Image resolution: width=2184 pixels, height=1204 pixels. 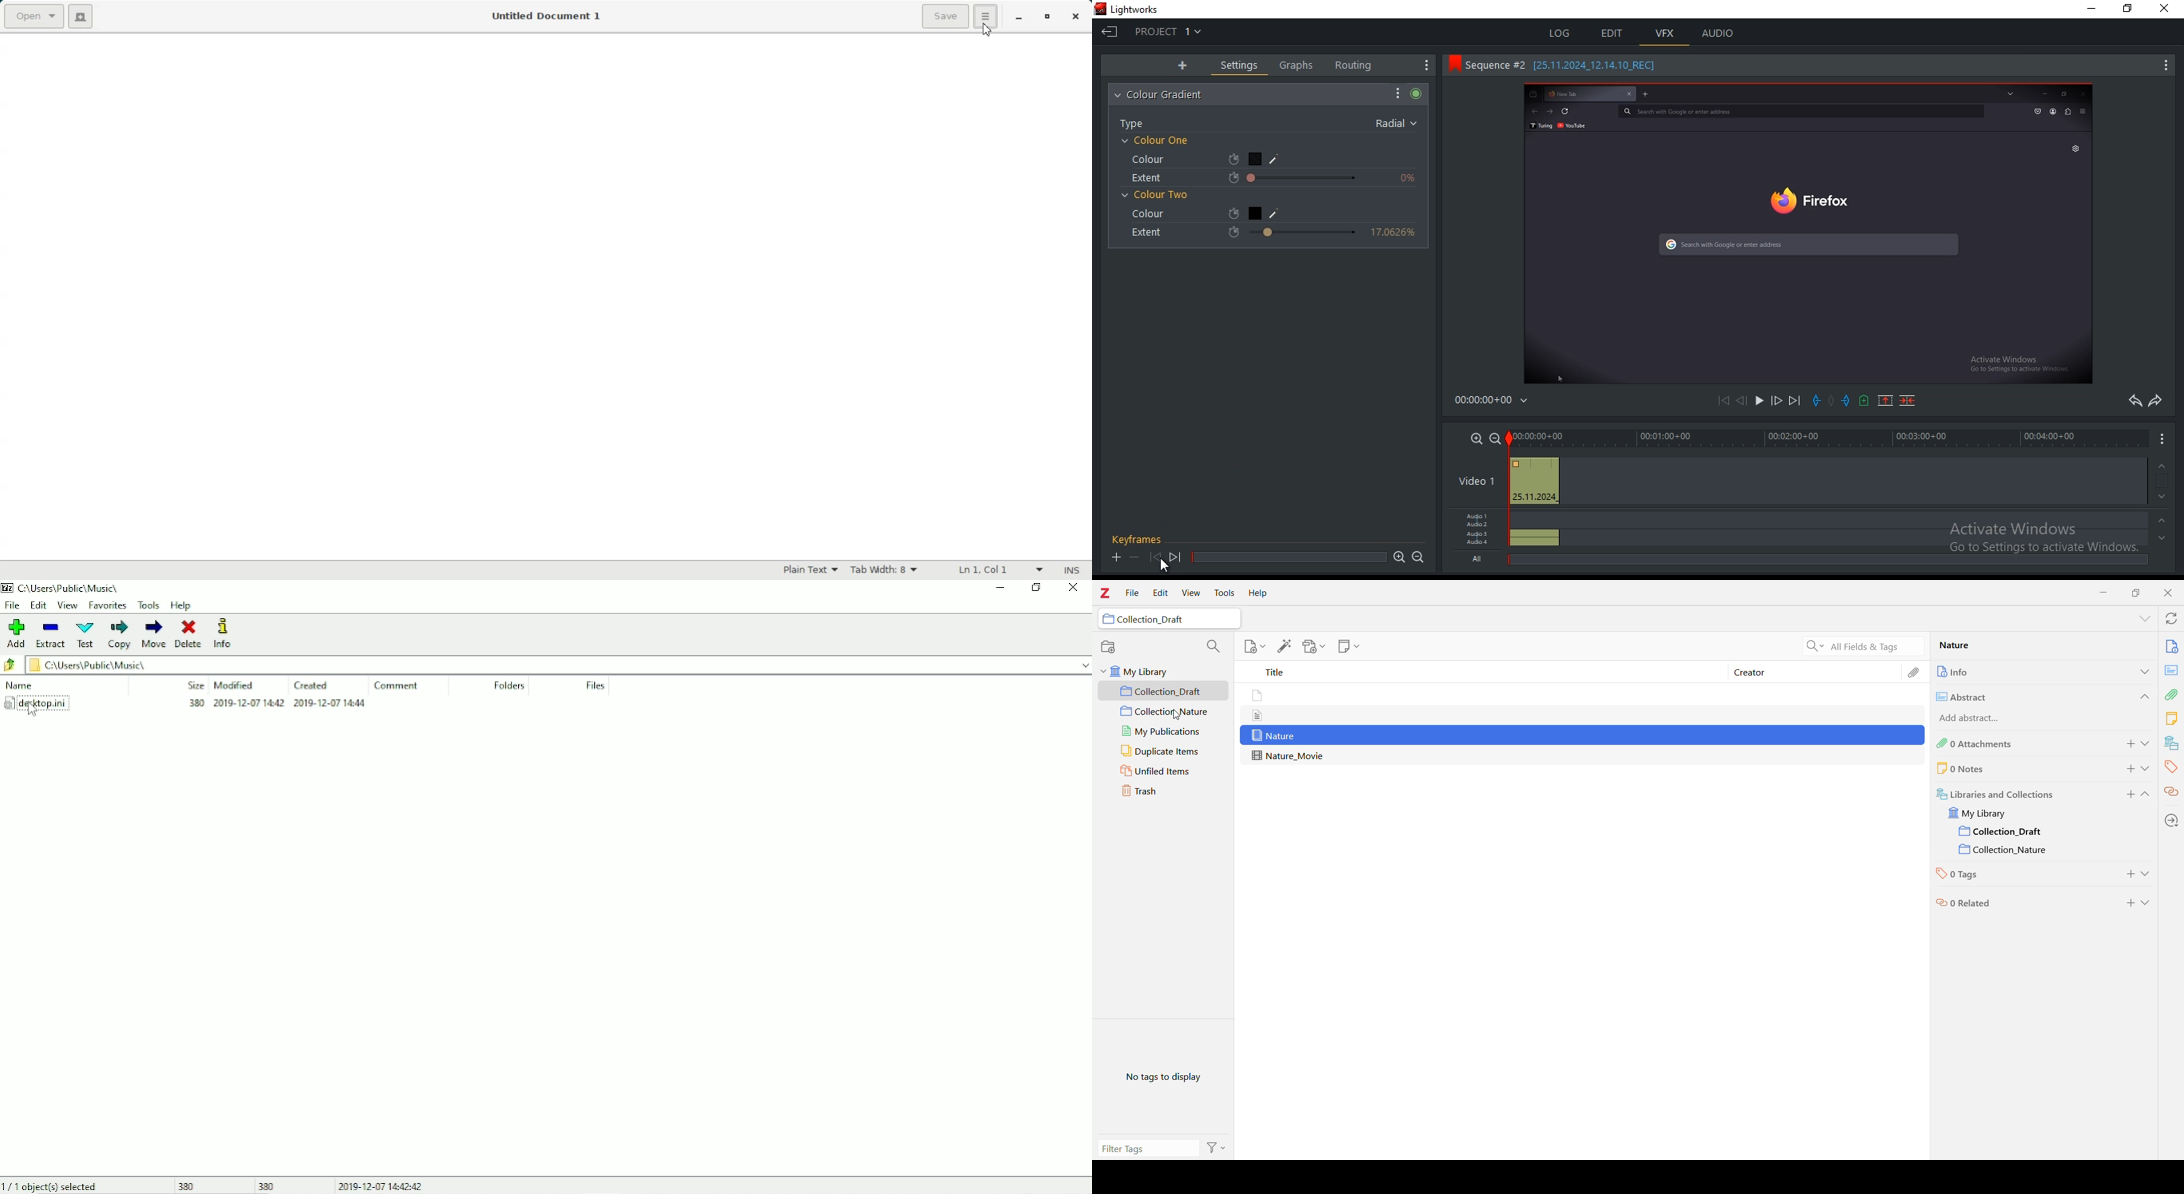 What do you see at coordinates (1420, 558) in the screenshot?
I see `zoom out` at bounding box center [1420, 558].